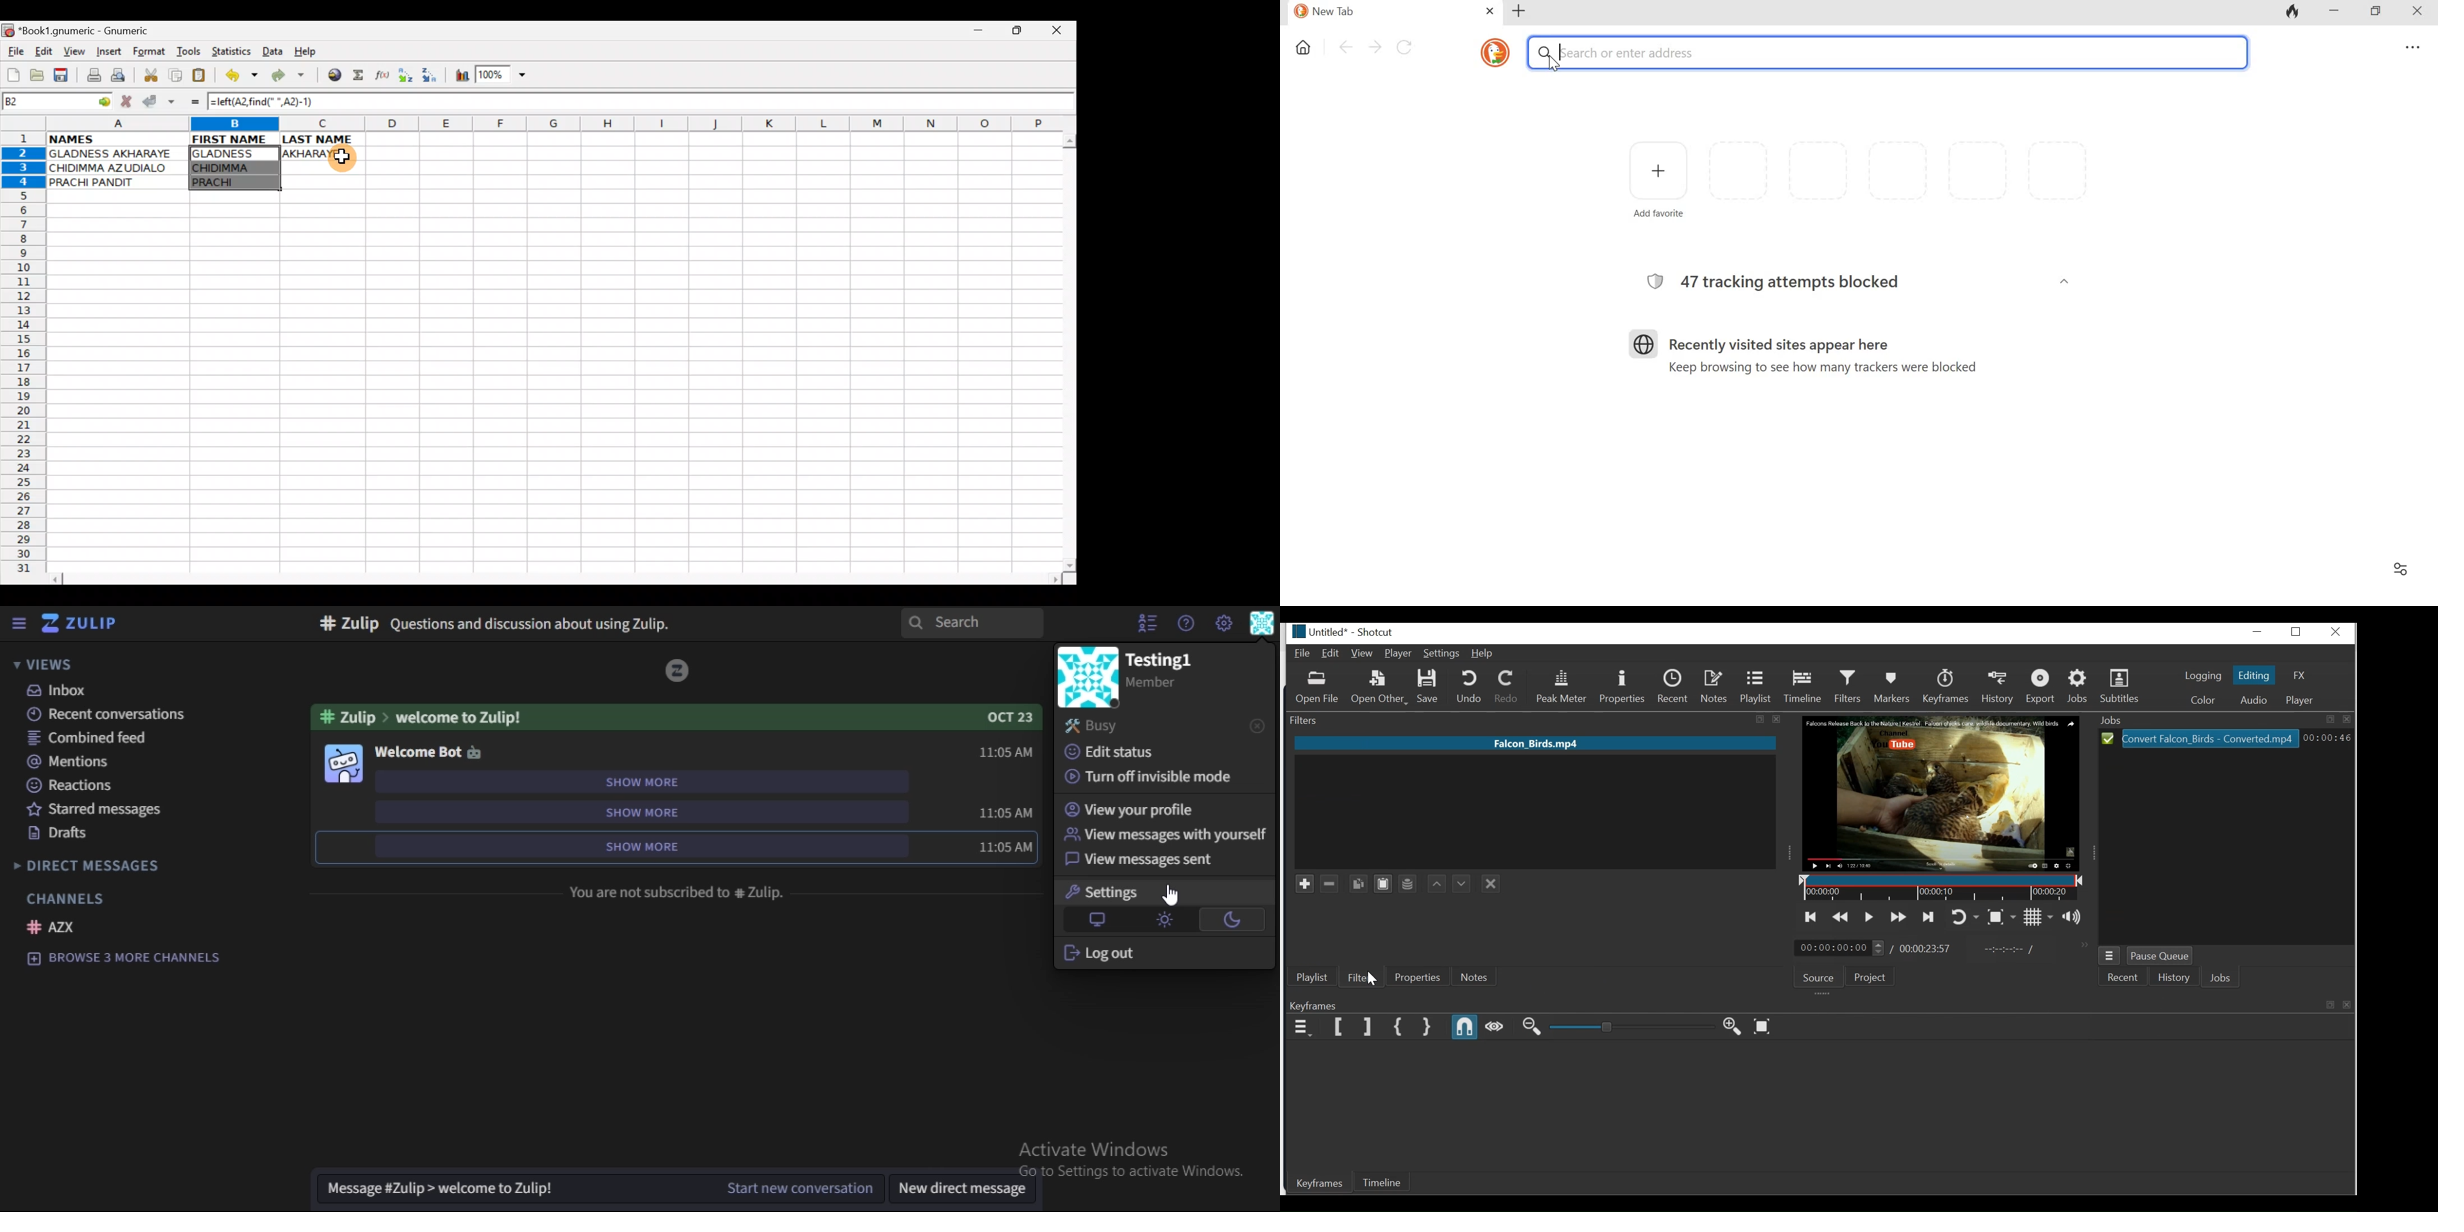 The height and width of the screenshot is (1232, 2464). What do you see at coordinates (176, 75) in the screenshot?
I see `Copy selection` at bounding box center [176, 75].